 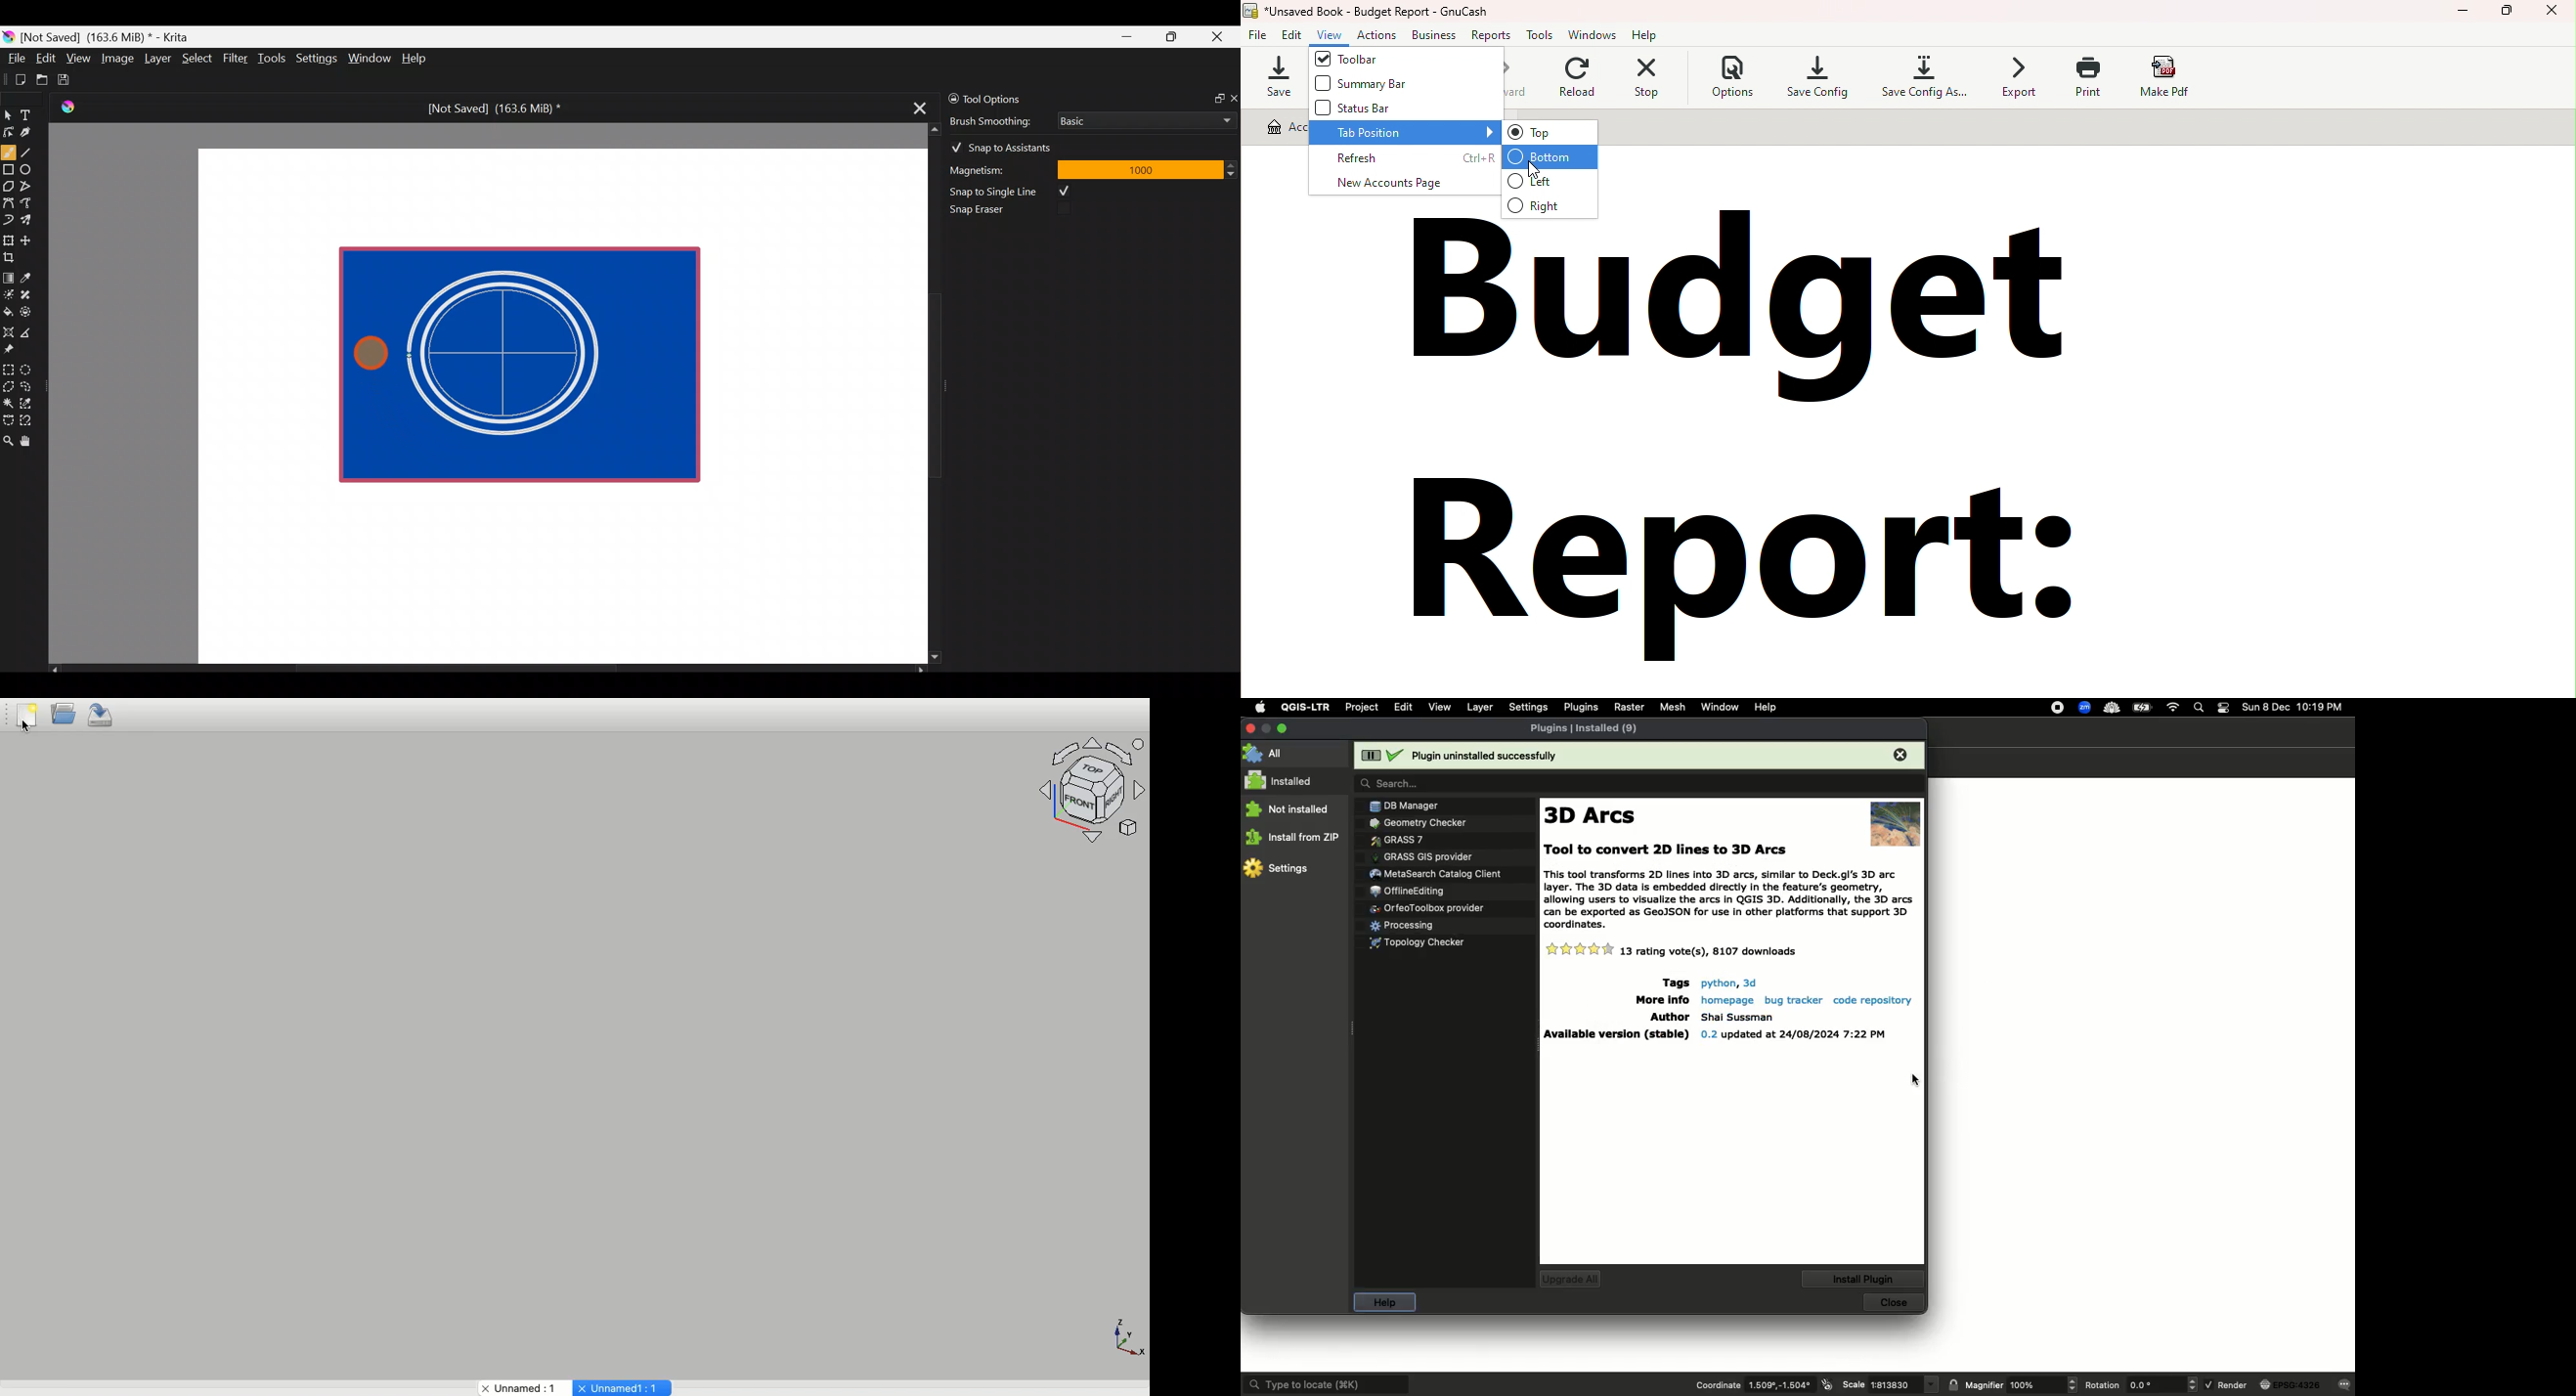 What do you see at coordinates (102, 716) in the screenshot?
I see `Save` at bounding box center [102, 716].